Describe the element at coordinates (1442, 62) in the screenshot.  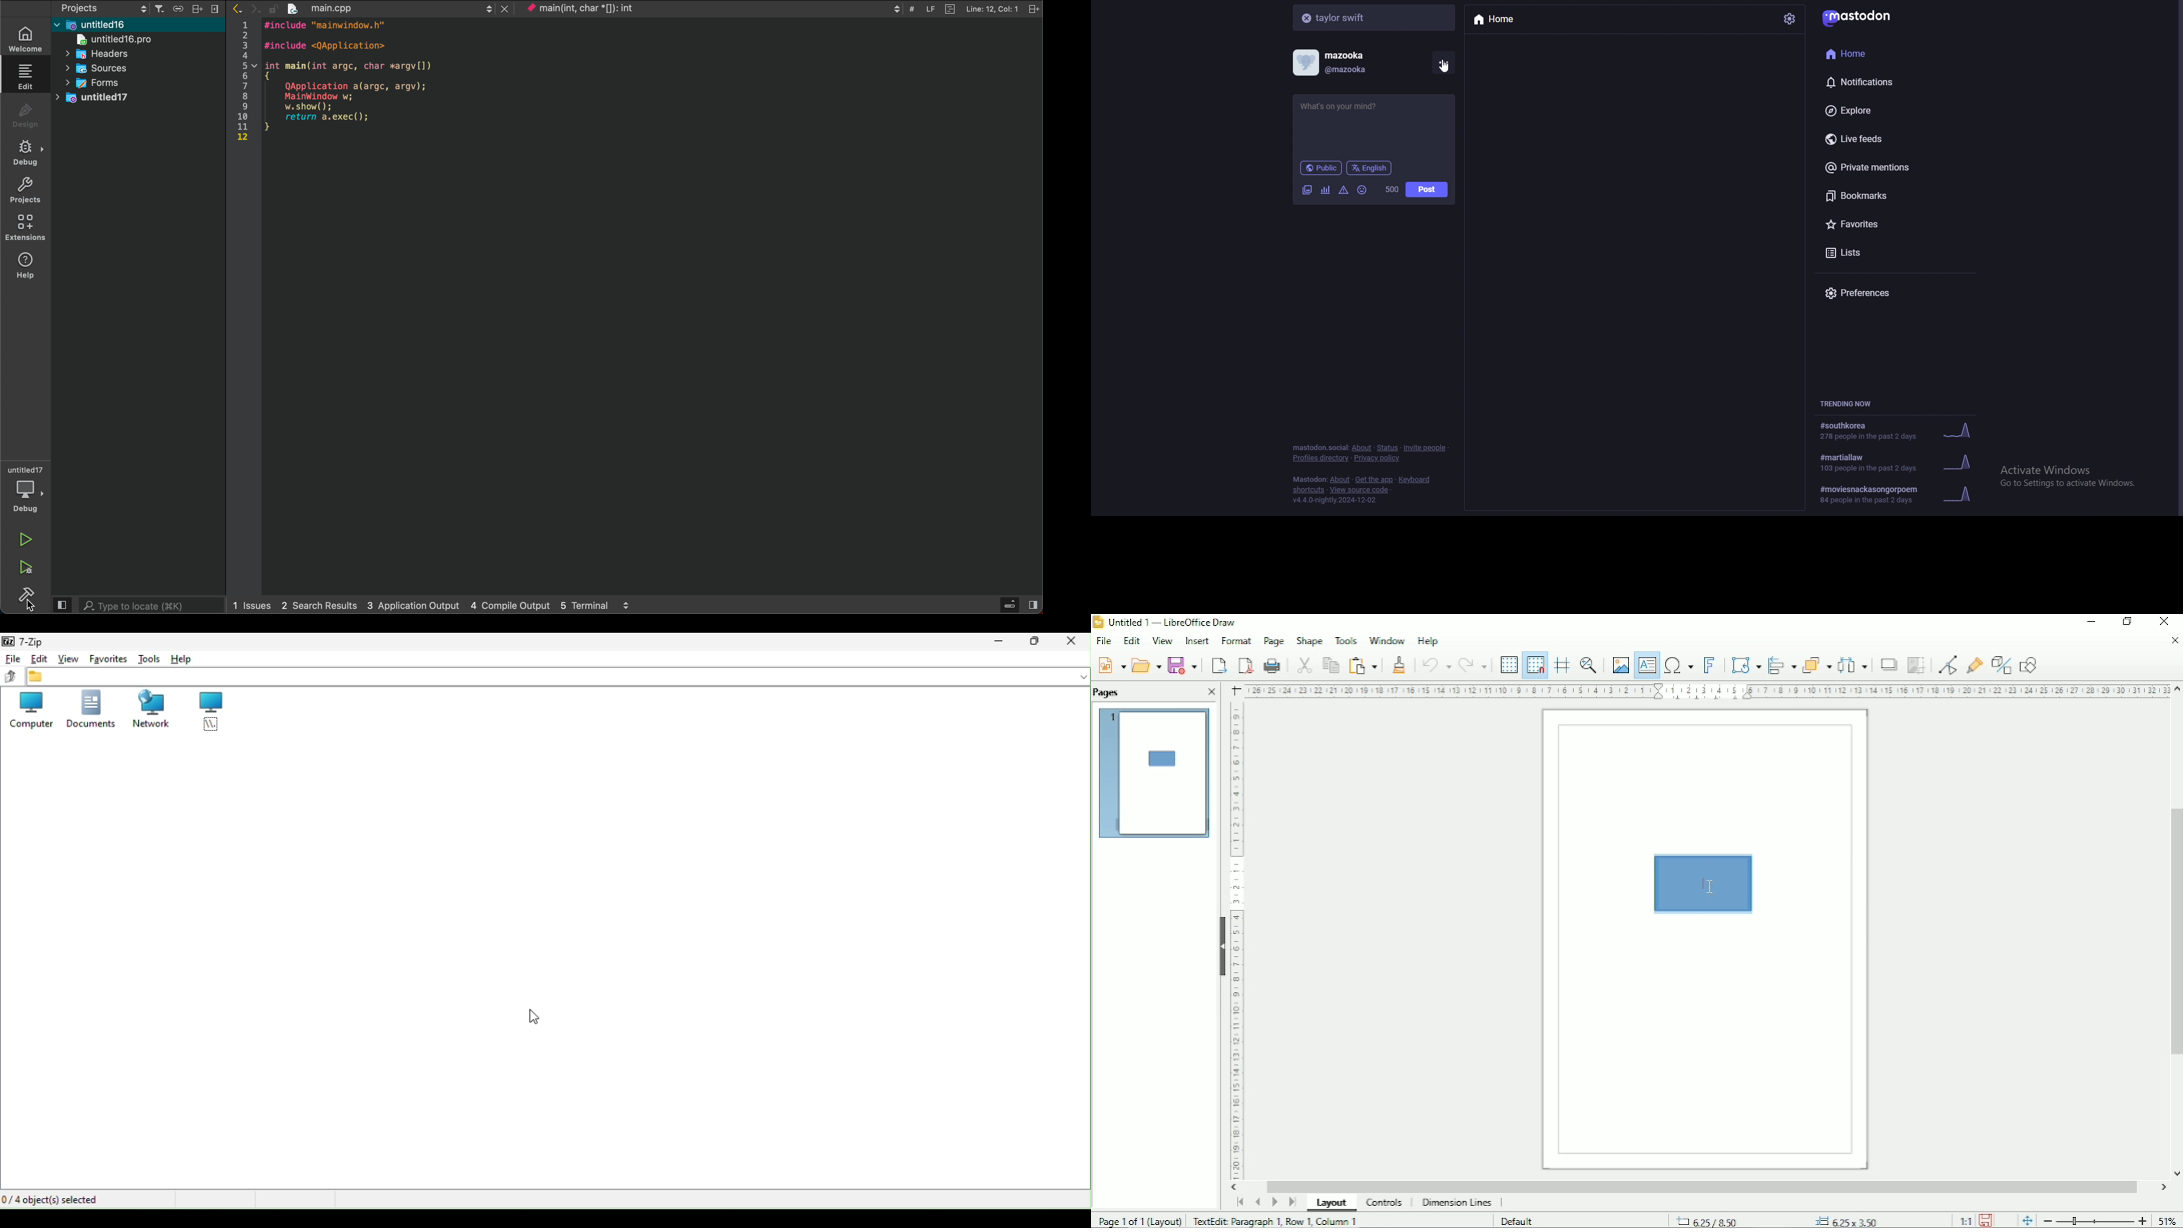
I see `more options` at that location.